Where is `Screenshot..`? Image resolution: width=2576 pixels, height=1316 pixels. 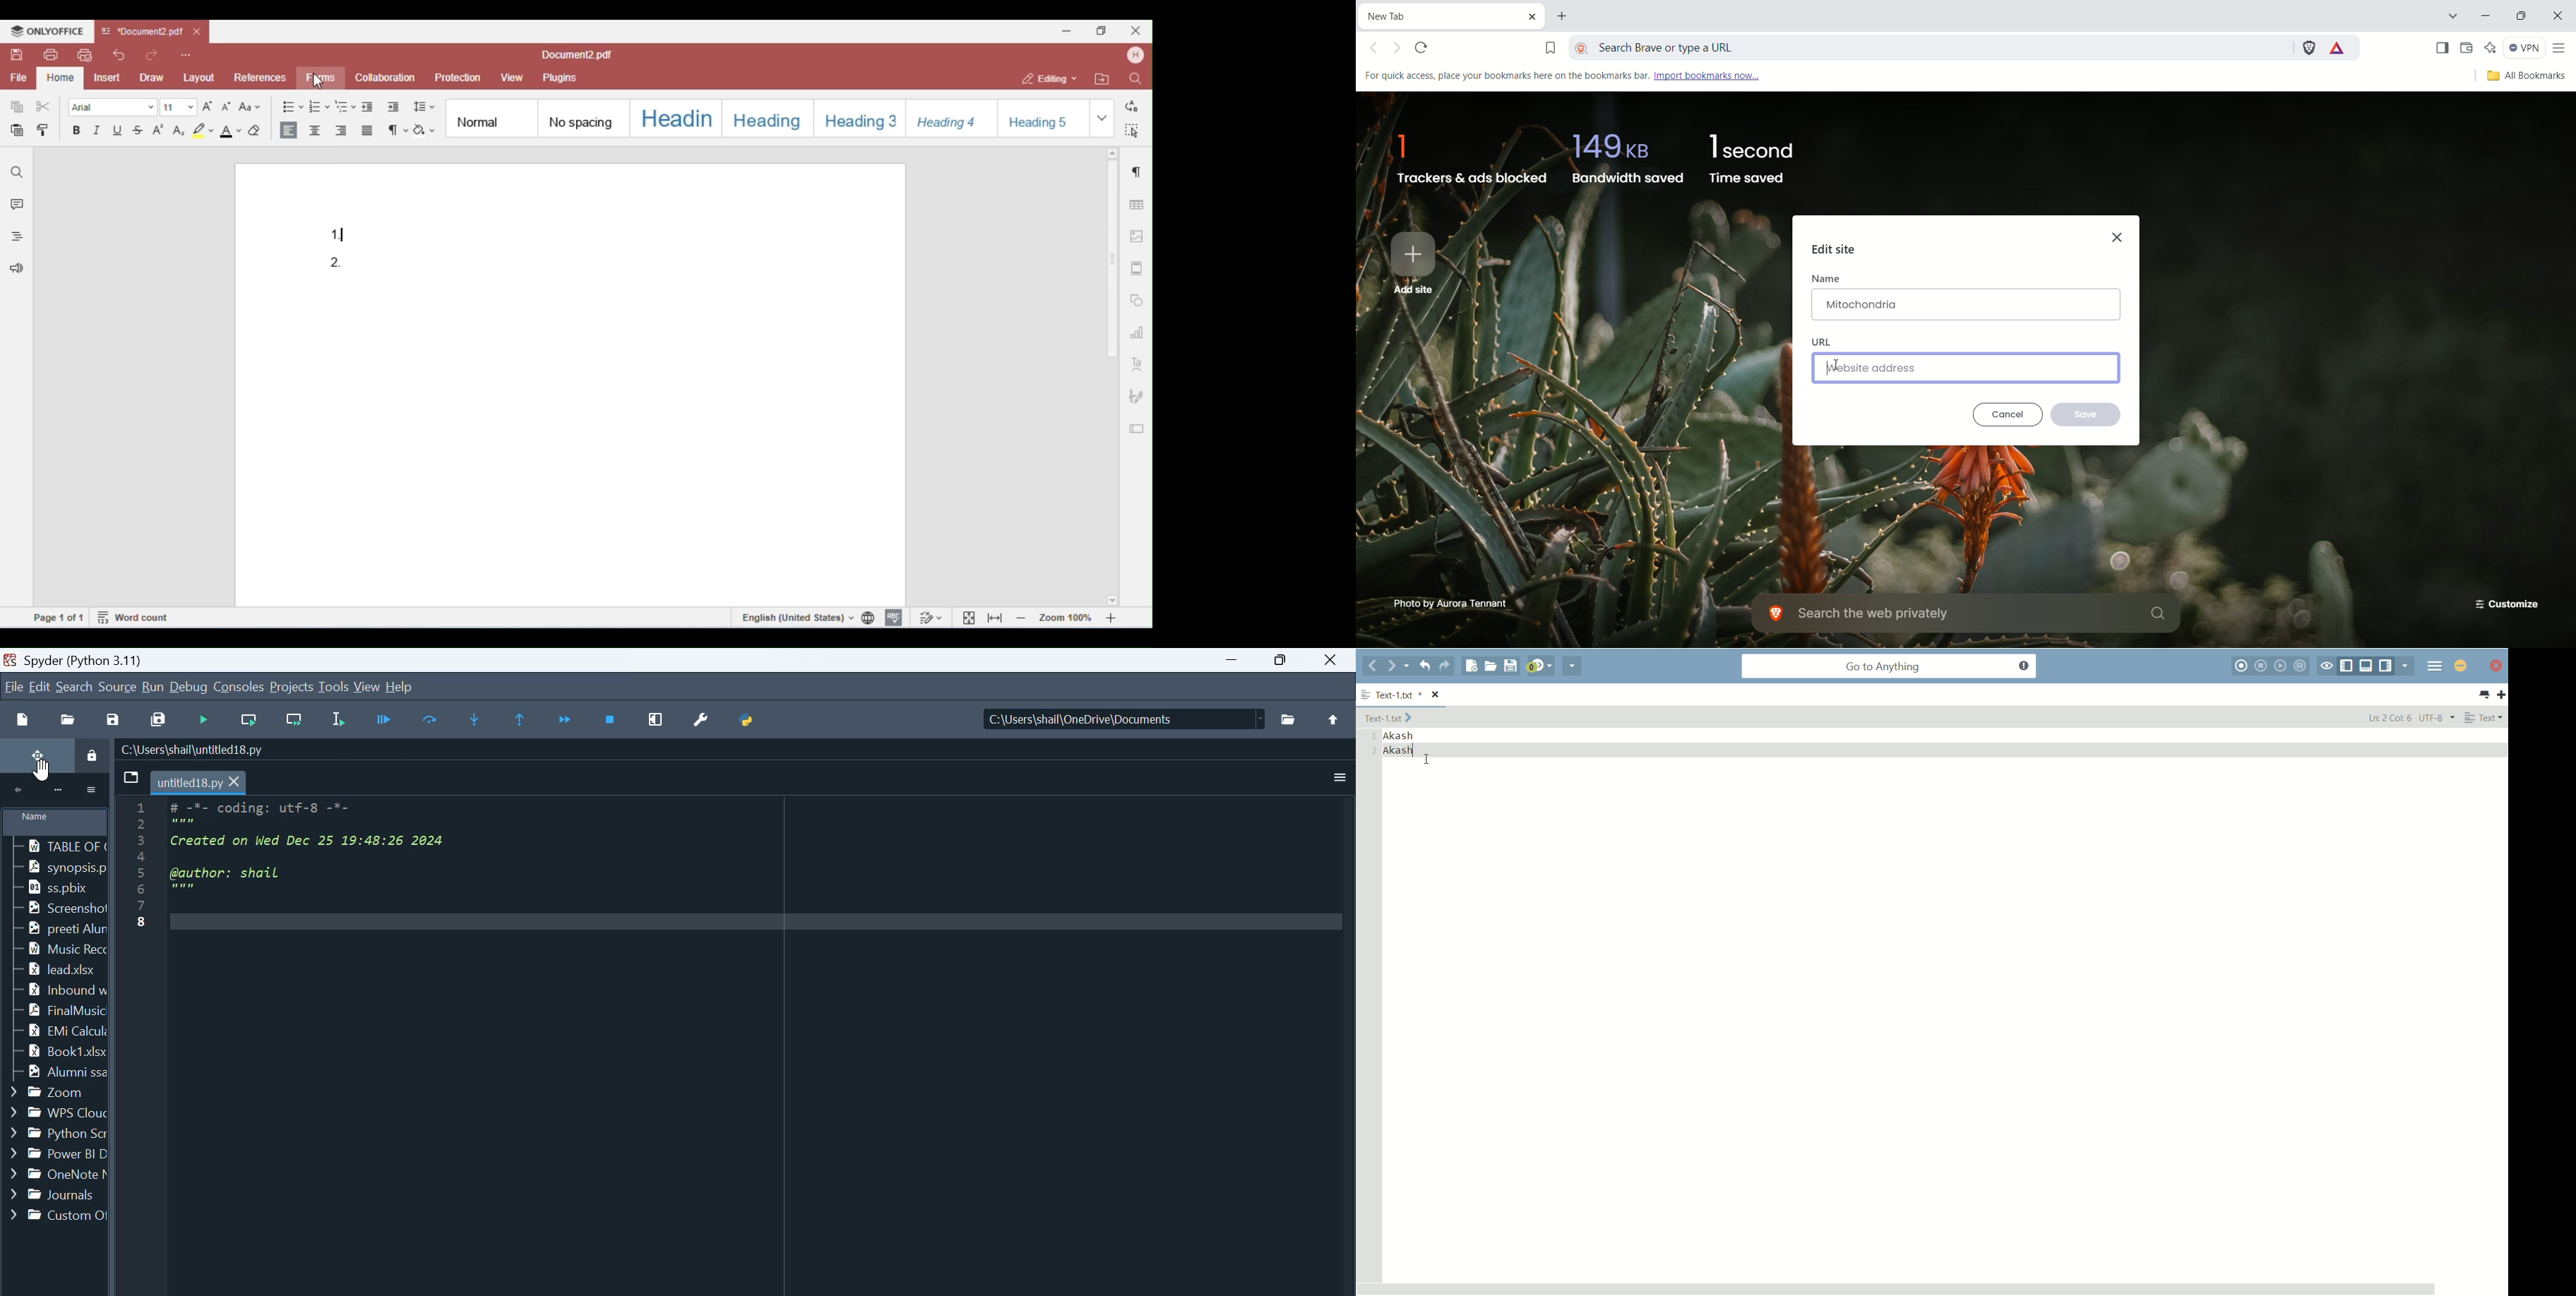
Screenshot.. is located at coordinates (49, 910).